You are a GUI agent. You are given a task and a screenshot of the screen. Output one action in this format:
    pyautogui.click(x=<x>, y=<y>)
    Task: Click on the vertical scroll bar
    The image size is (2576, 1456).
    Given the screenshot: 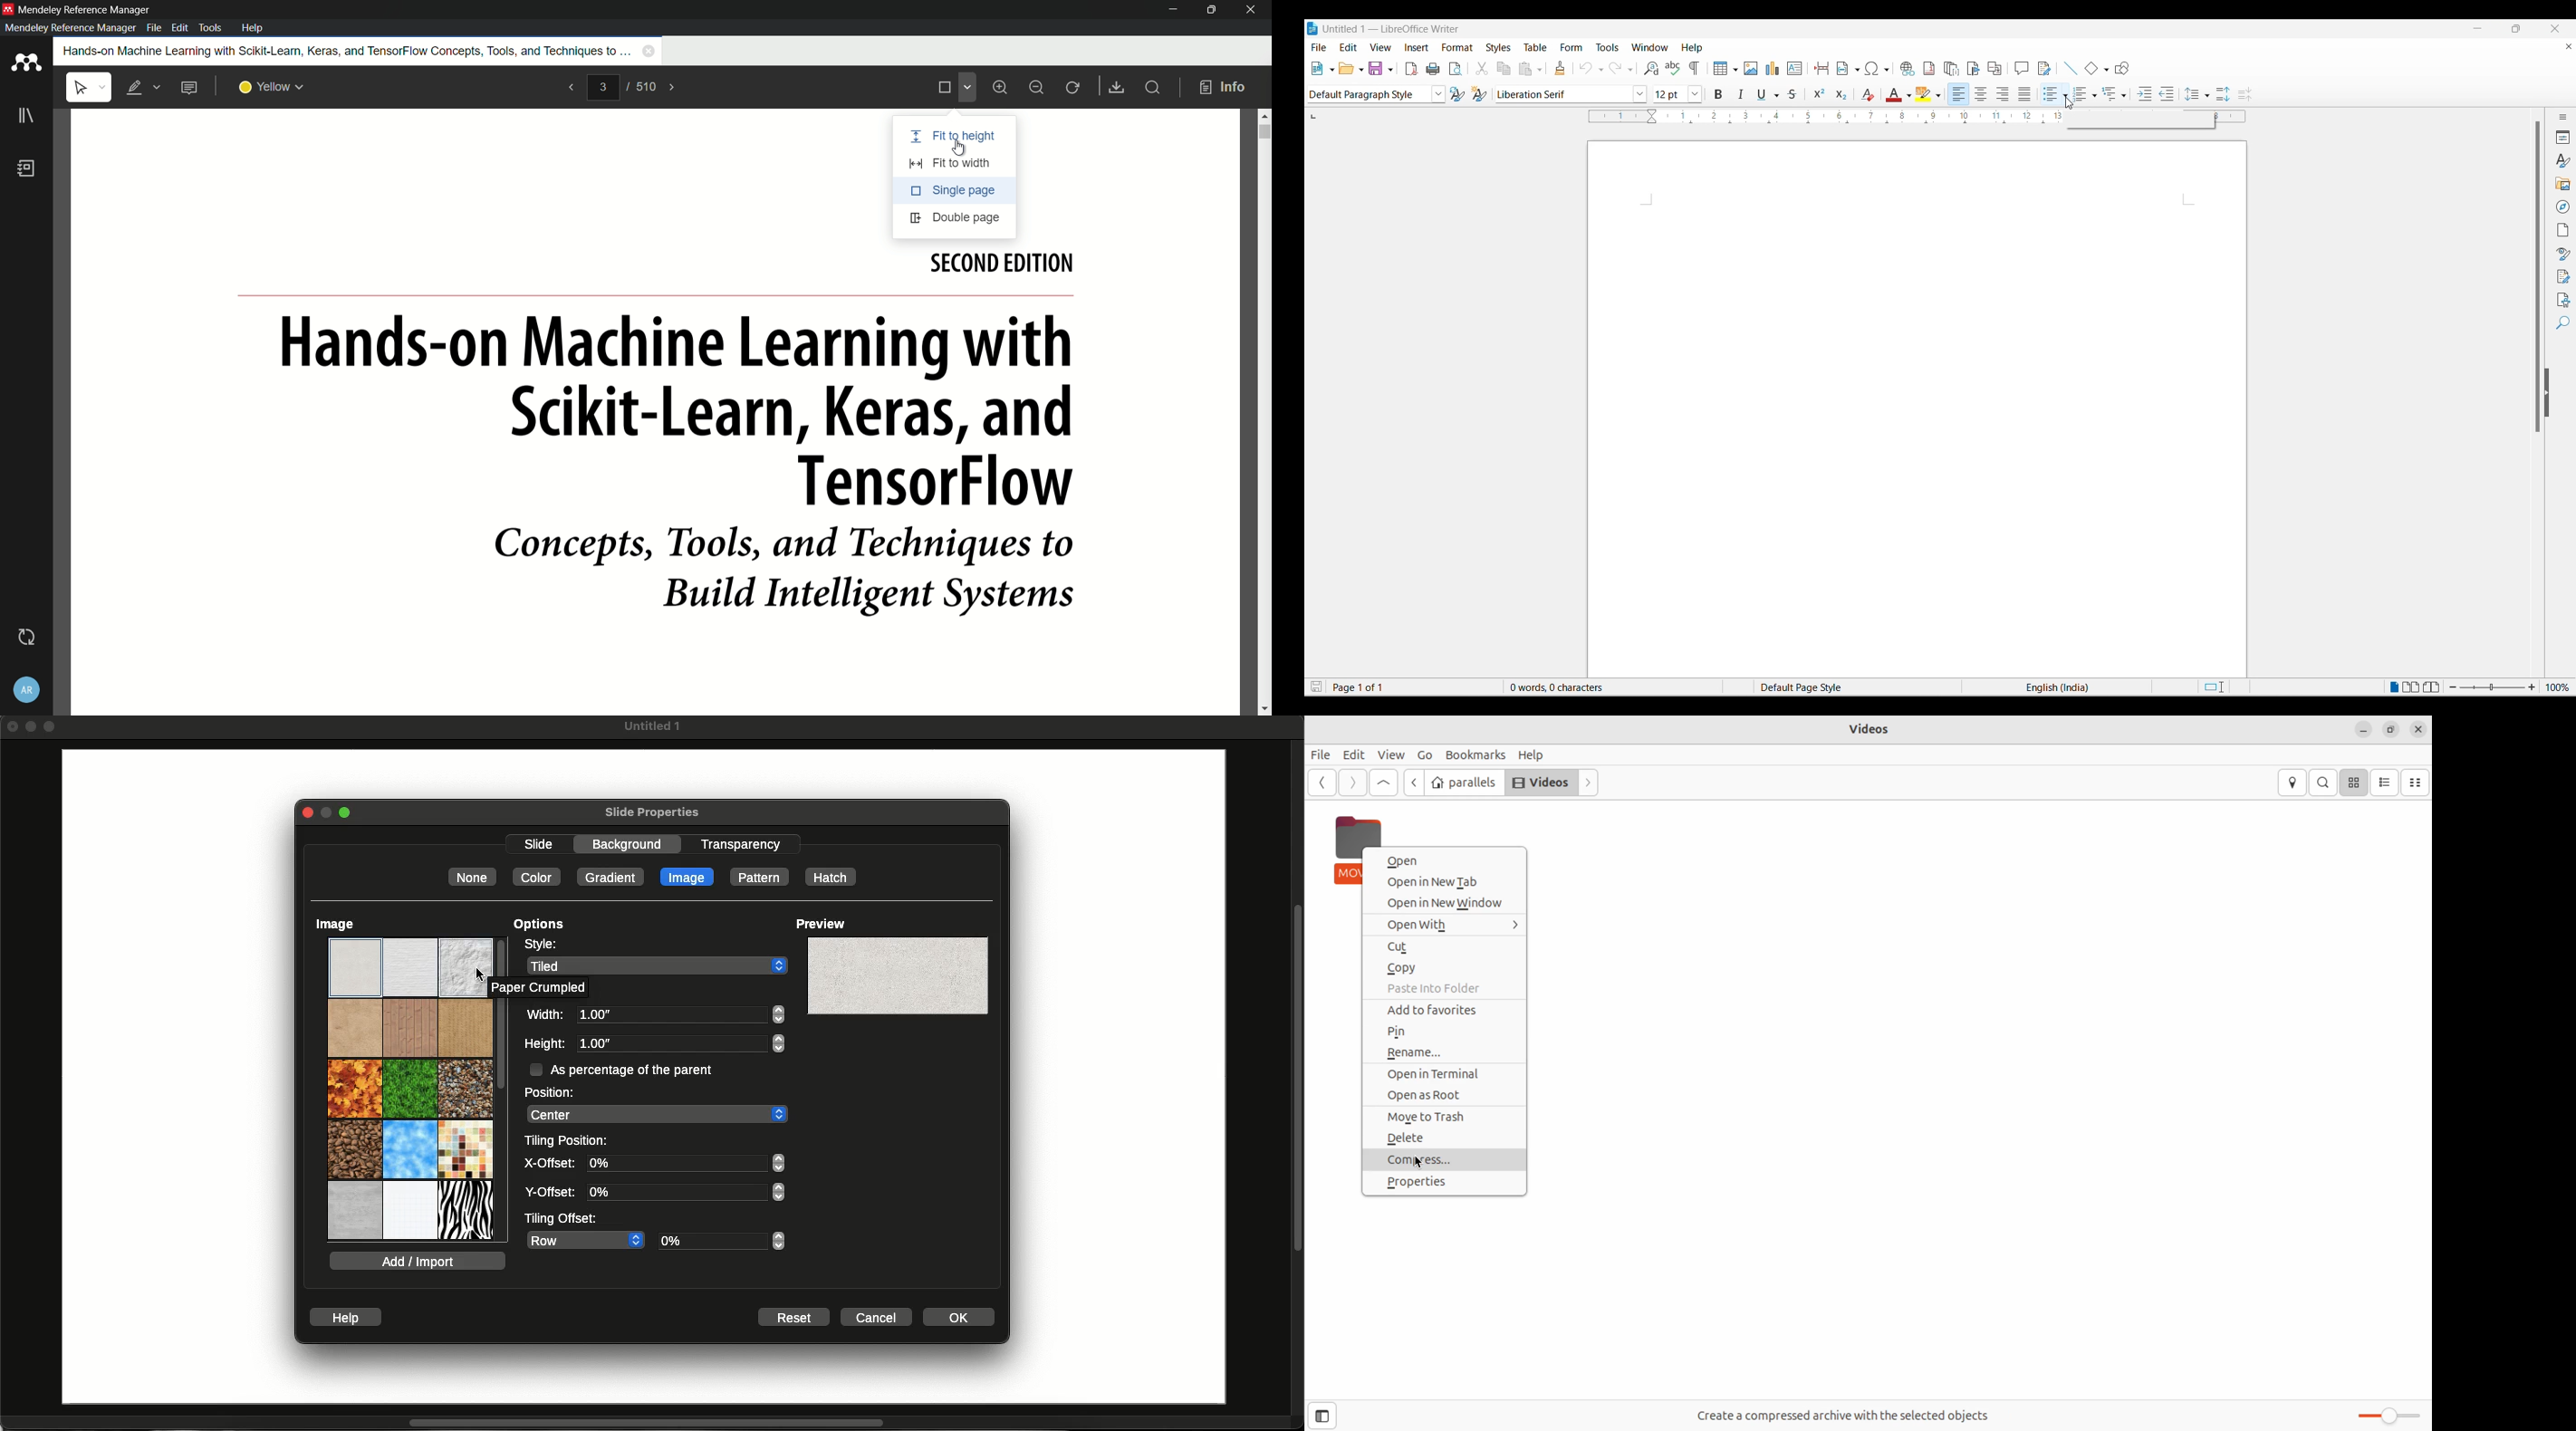 What is the action you would take?
    pyautogui.click(x=2531, y=279)
    